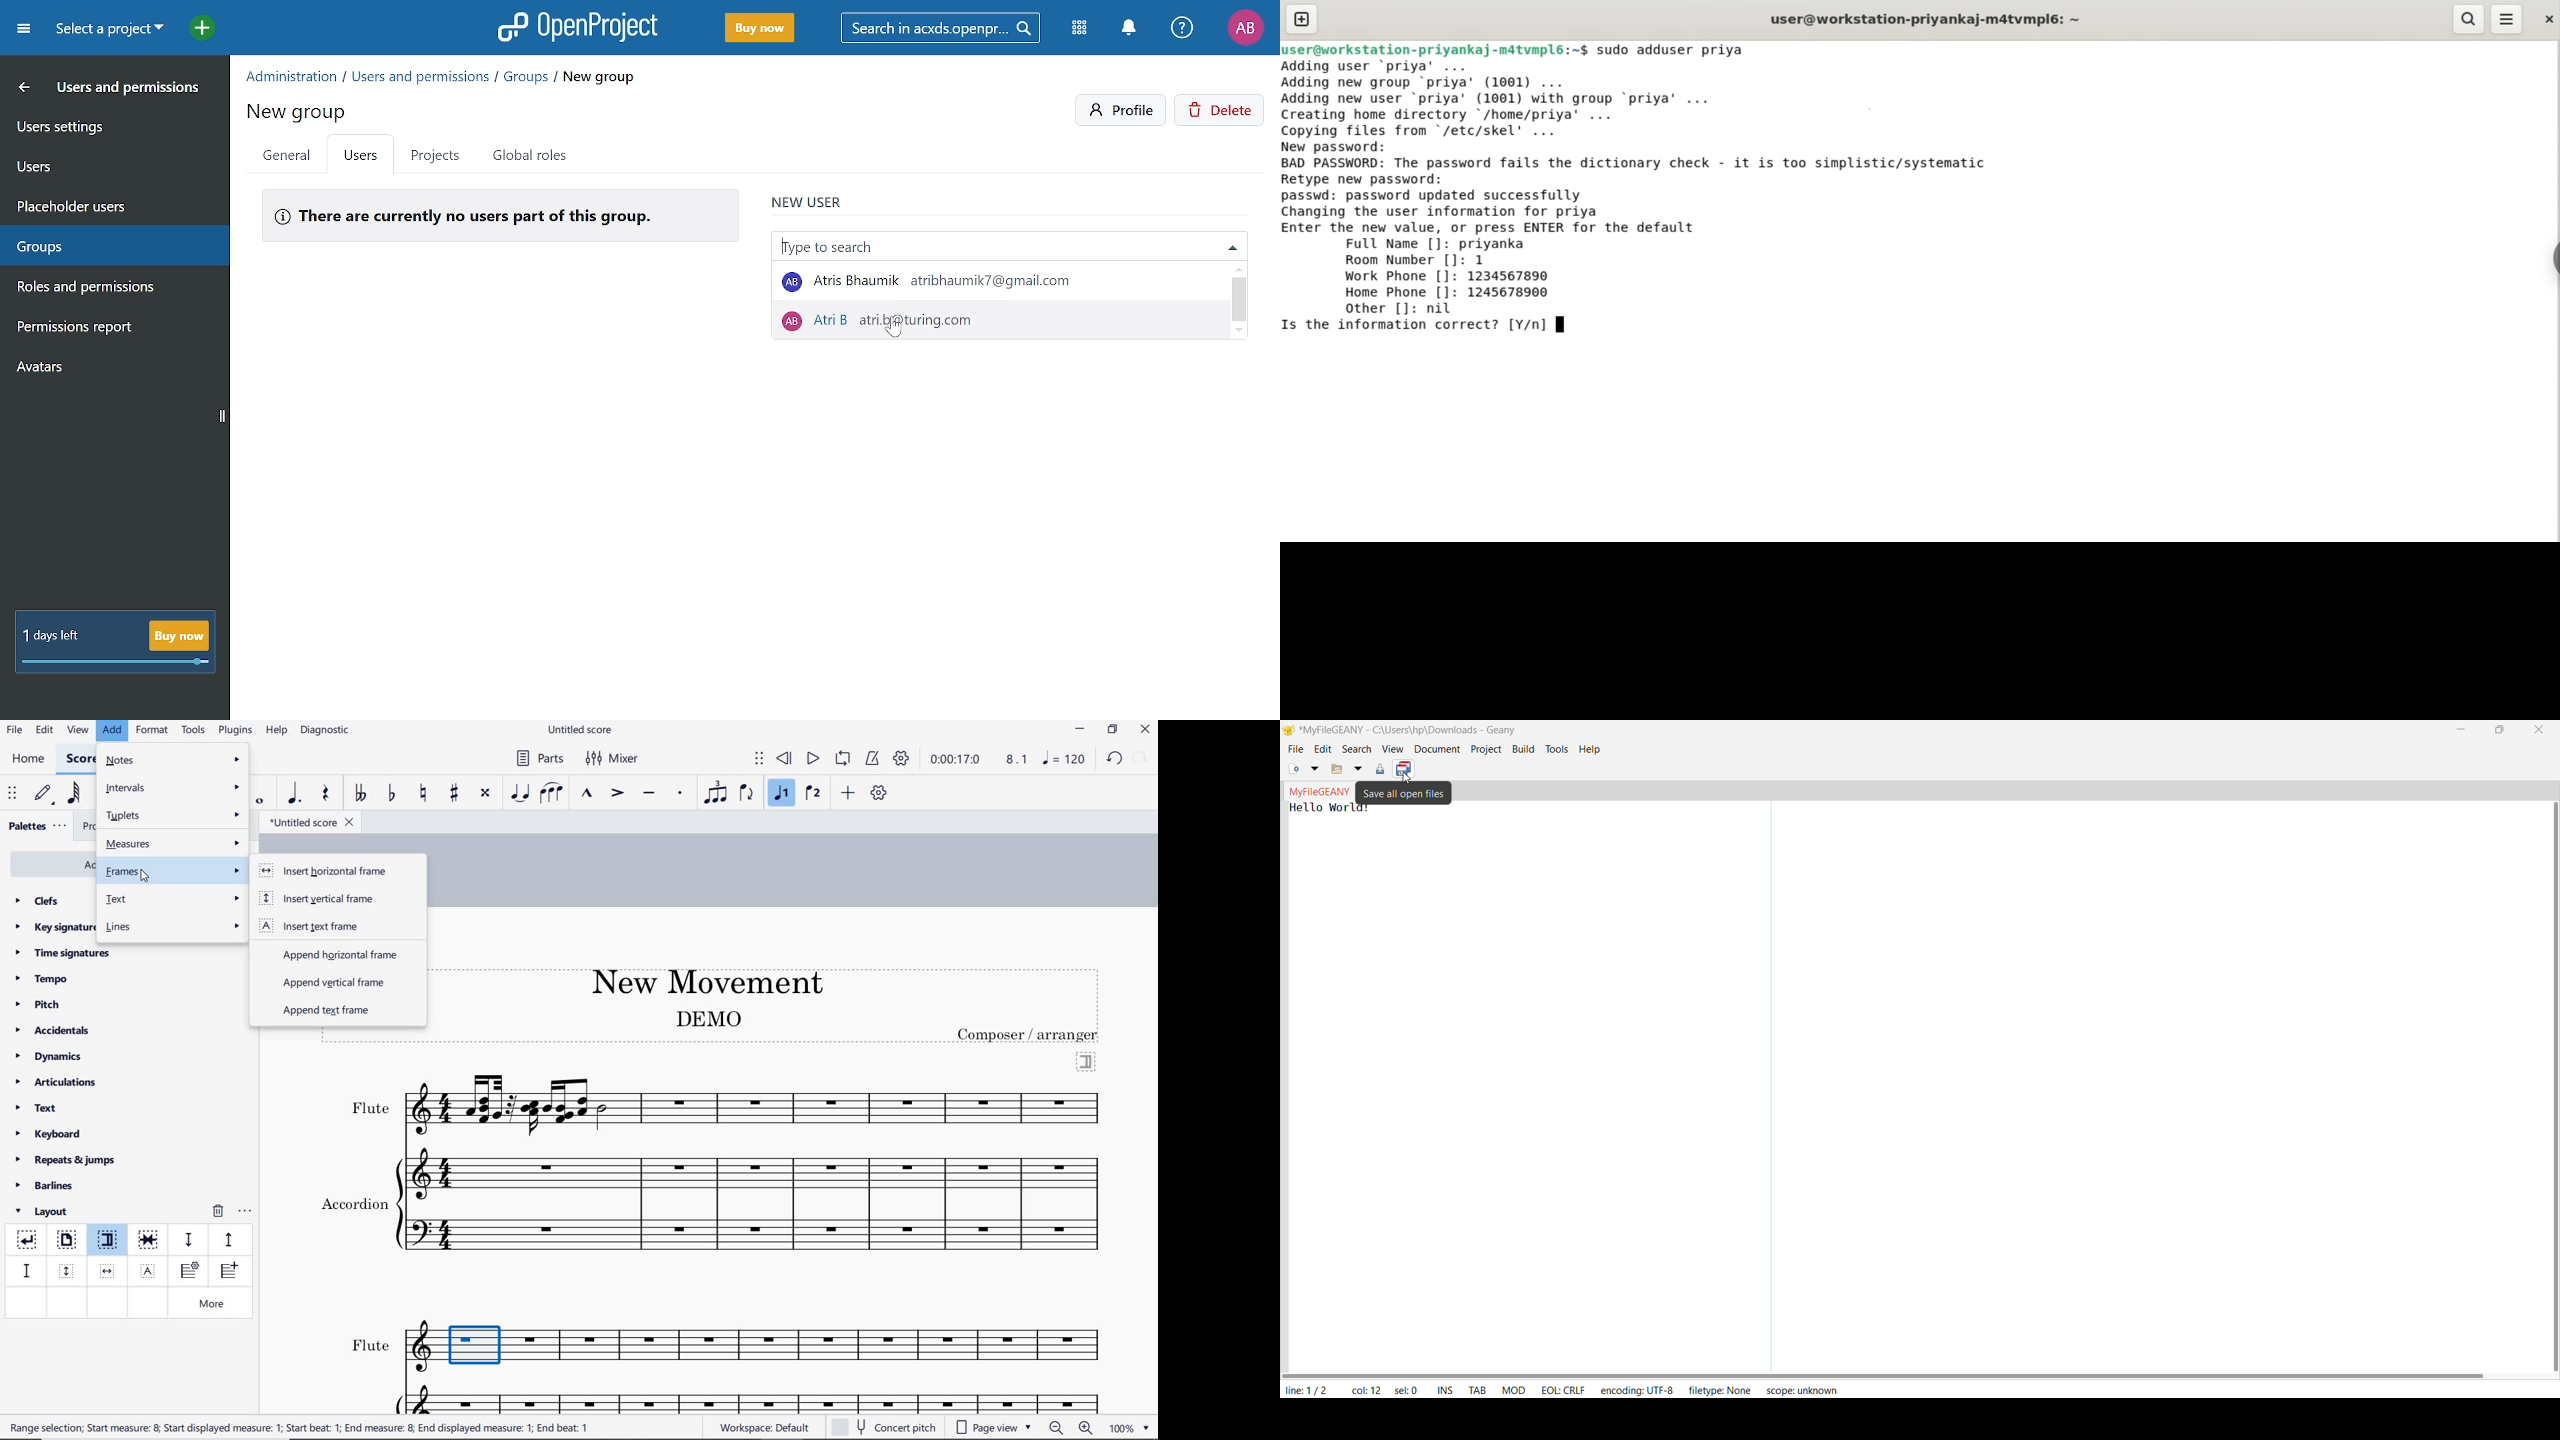  What do you see at coordinates (52, 1057) in the screenshot?
I see `dynamics` at bounding box center [52, 1057].